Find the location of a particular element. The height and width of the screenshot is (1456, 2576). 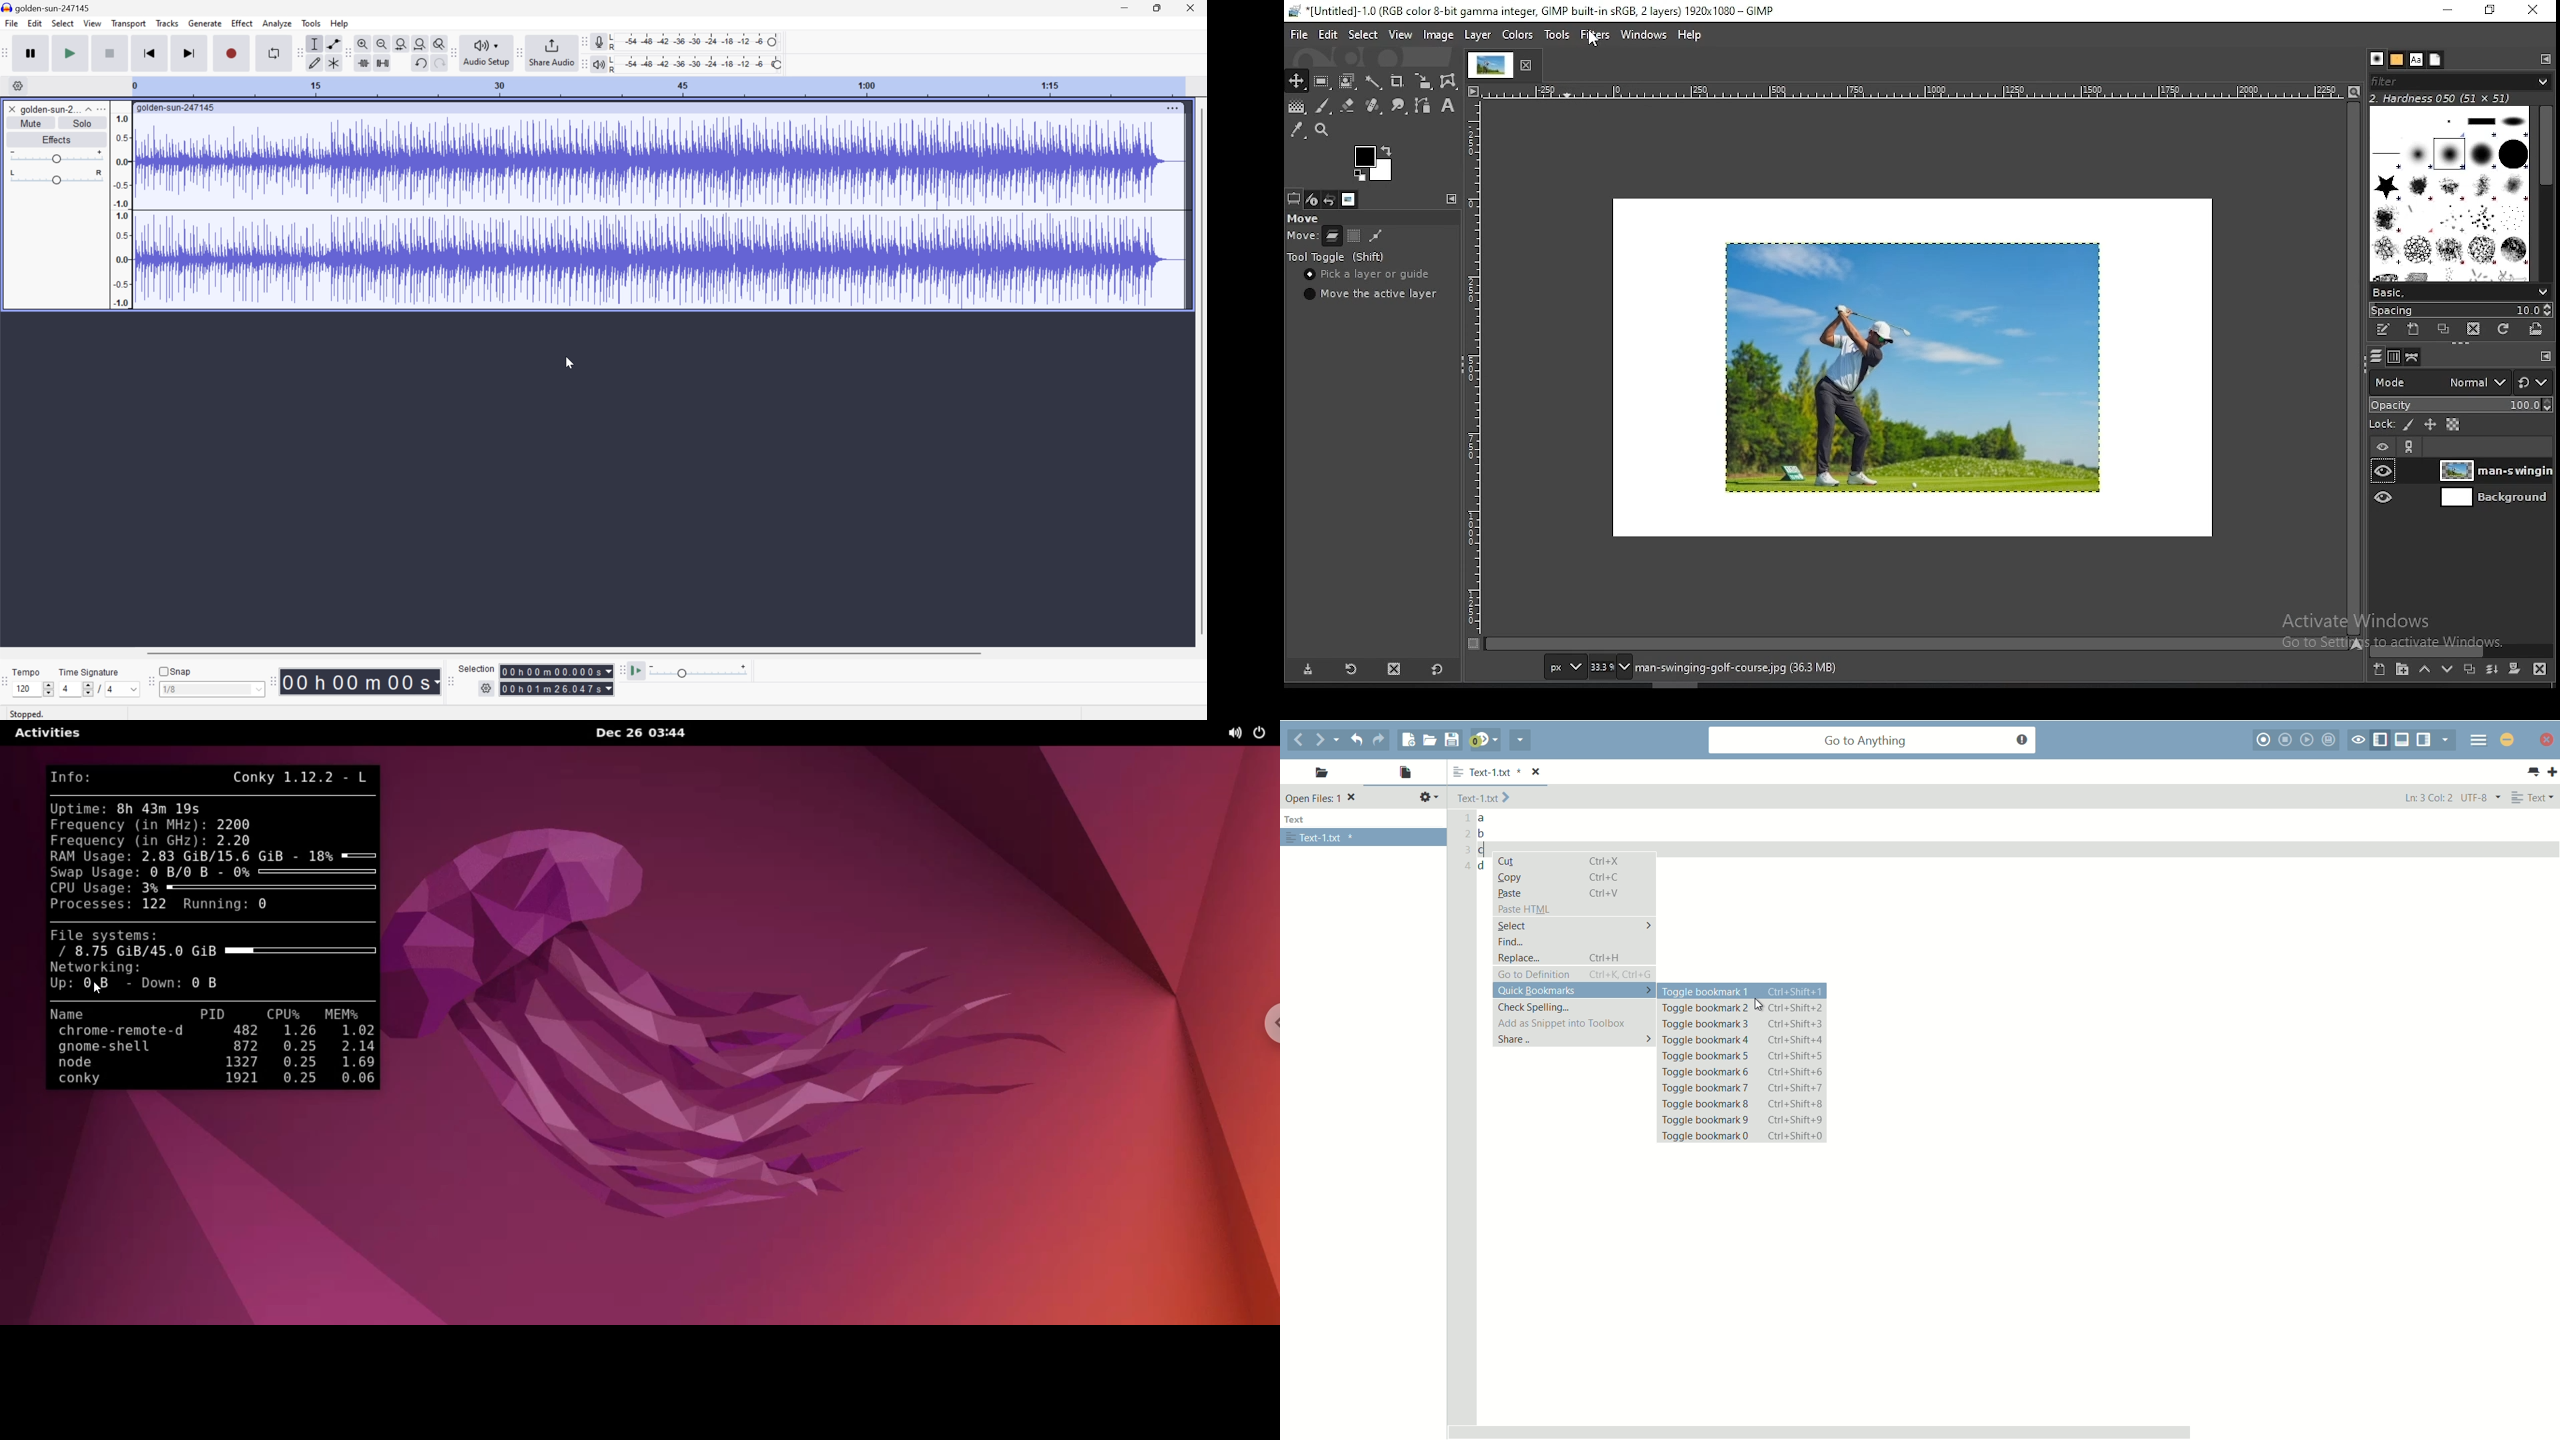

Record / Record new track is located at coordinates (231, 53).